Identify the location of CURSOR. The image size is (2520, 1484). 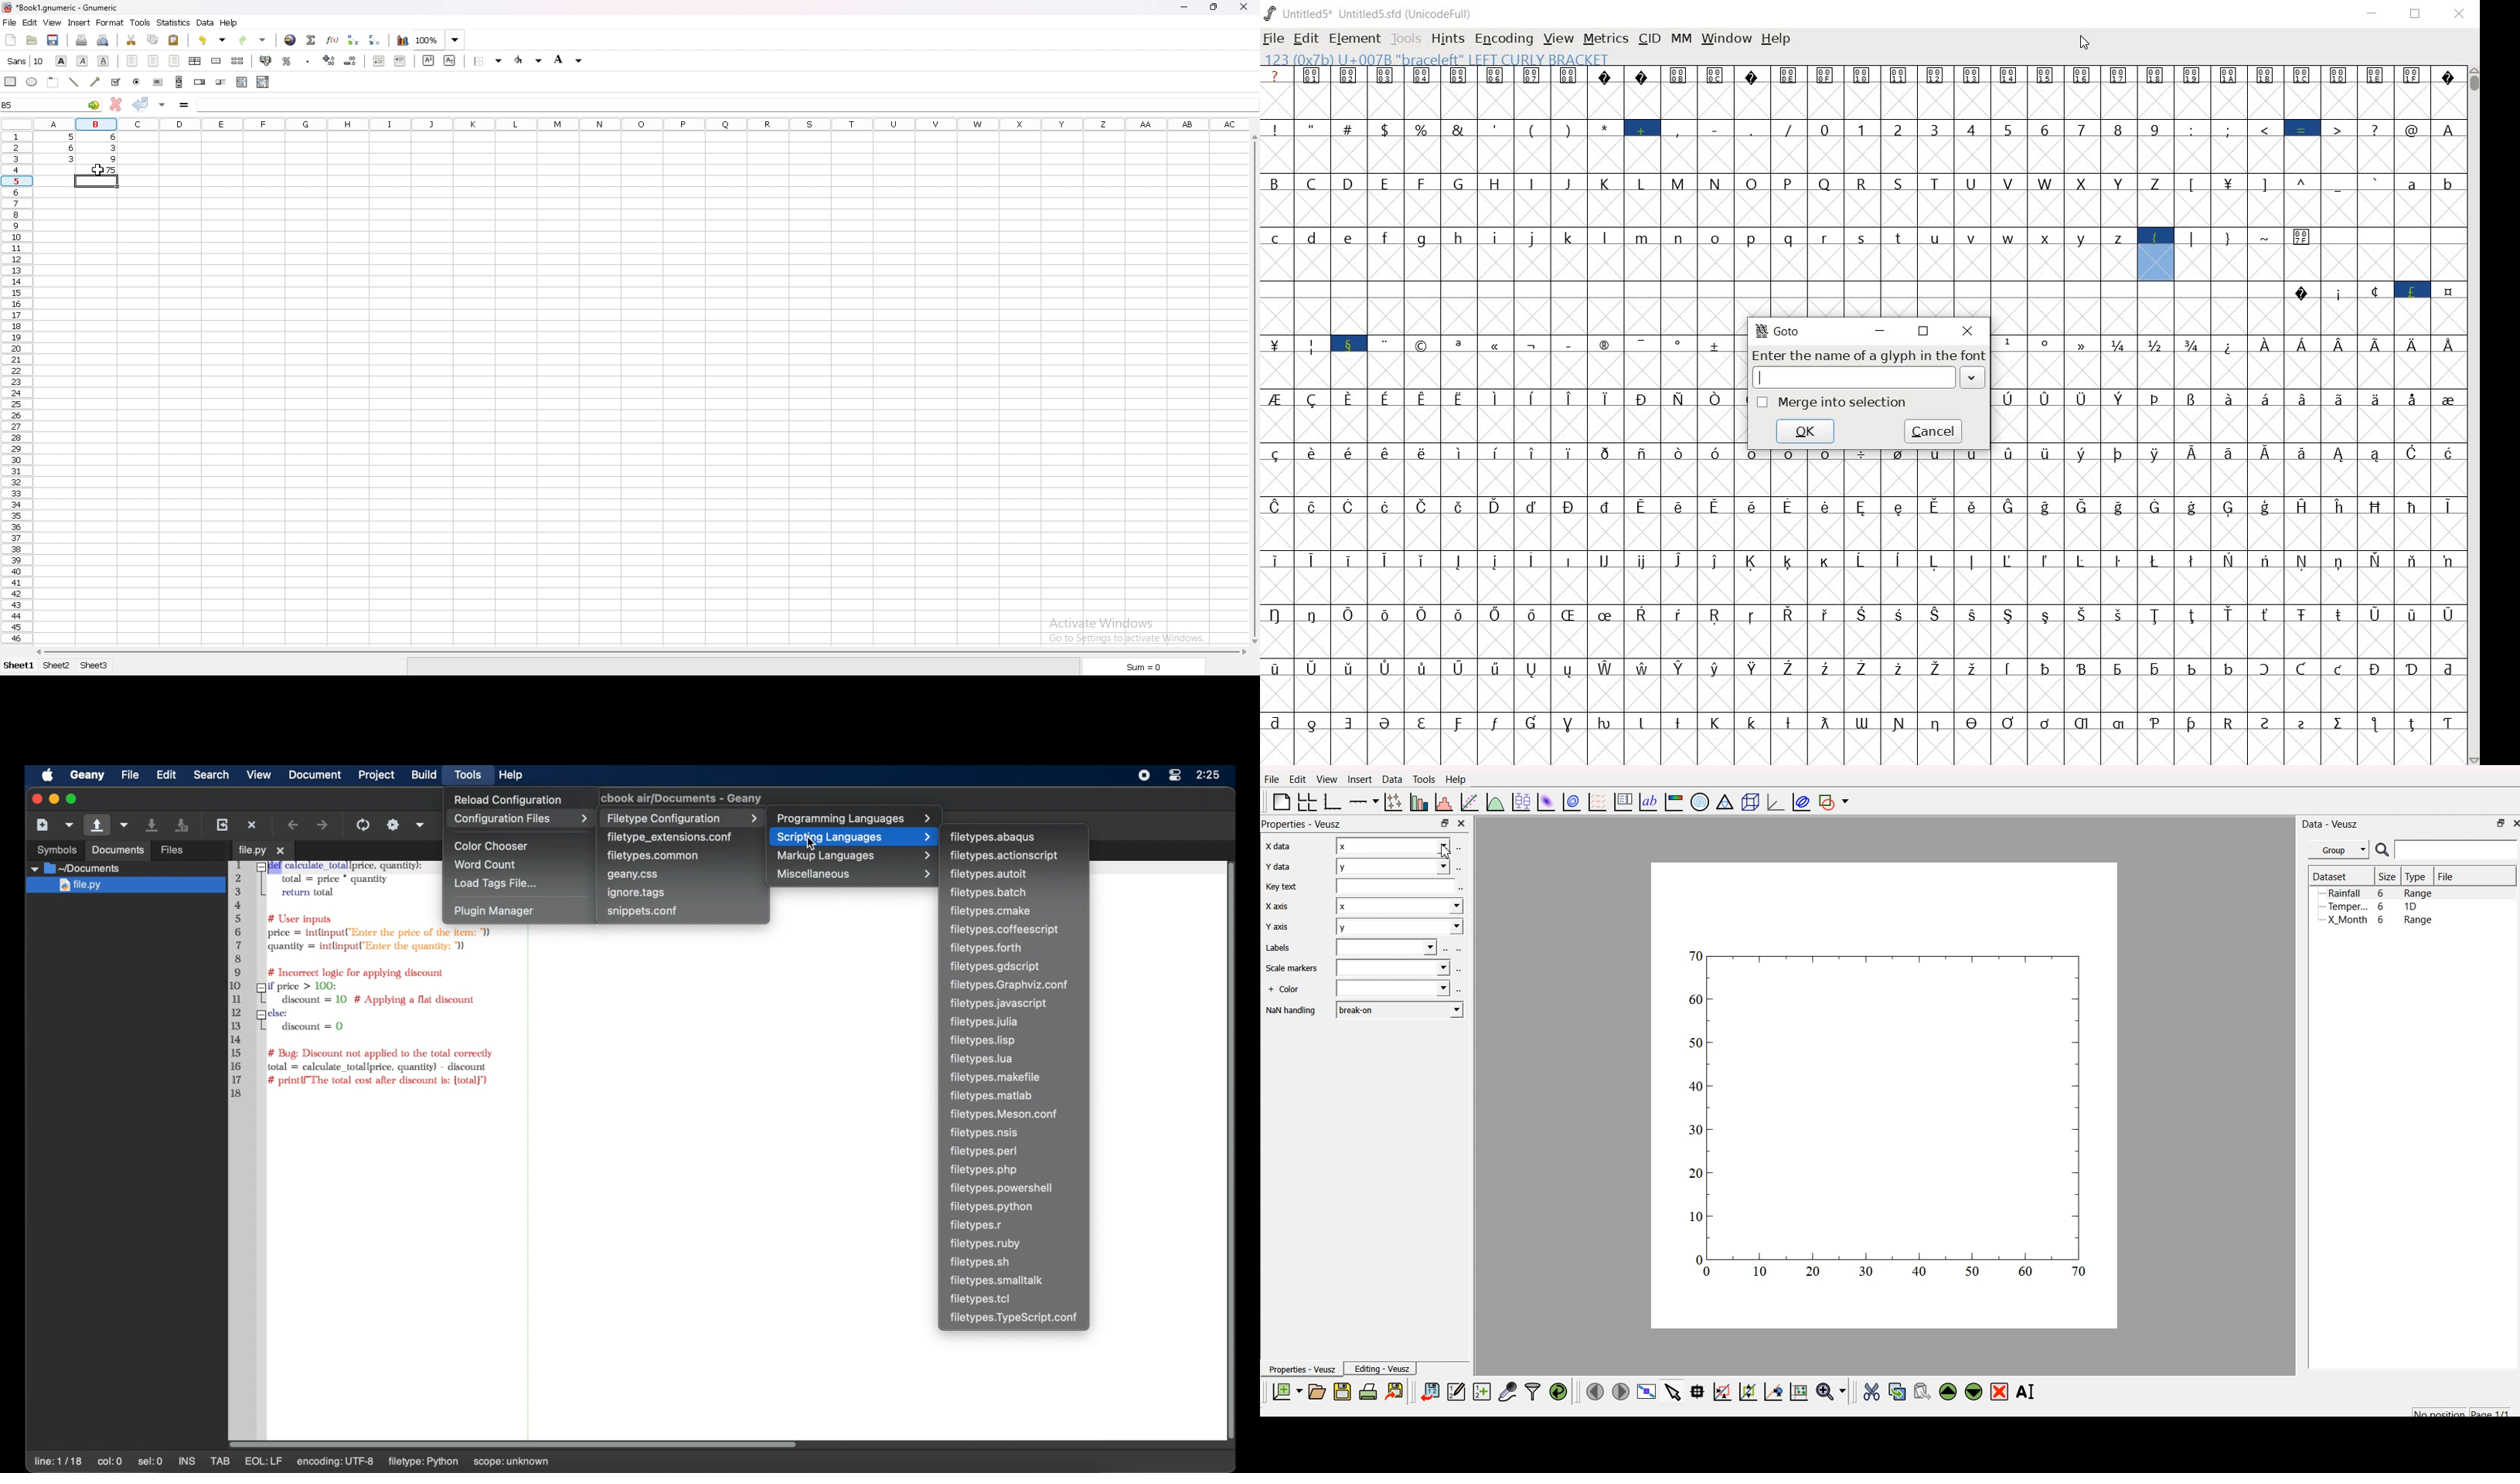
(2084, 43).